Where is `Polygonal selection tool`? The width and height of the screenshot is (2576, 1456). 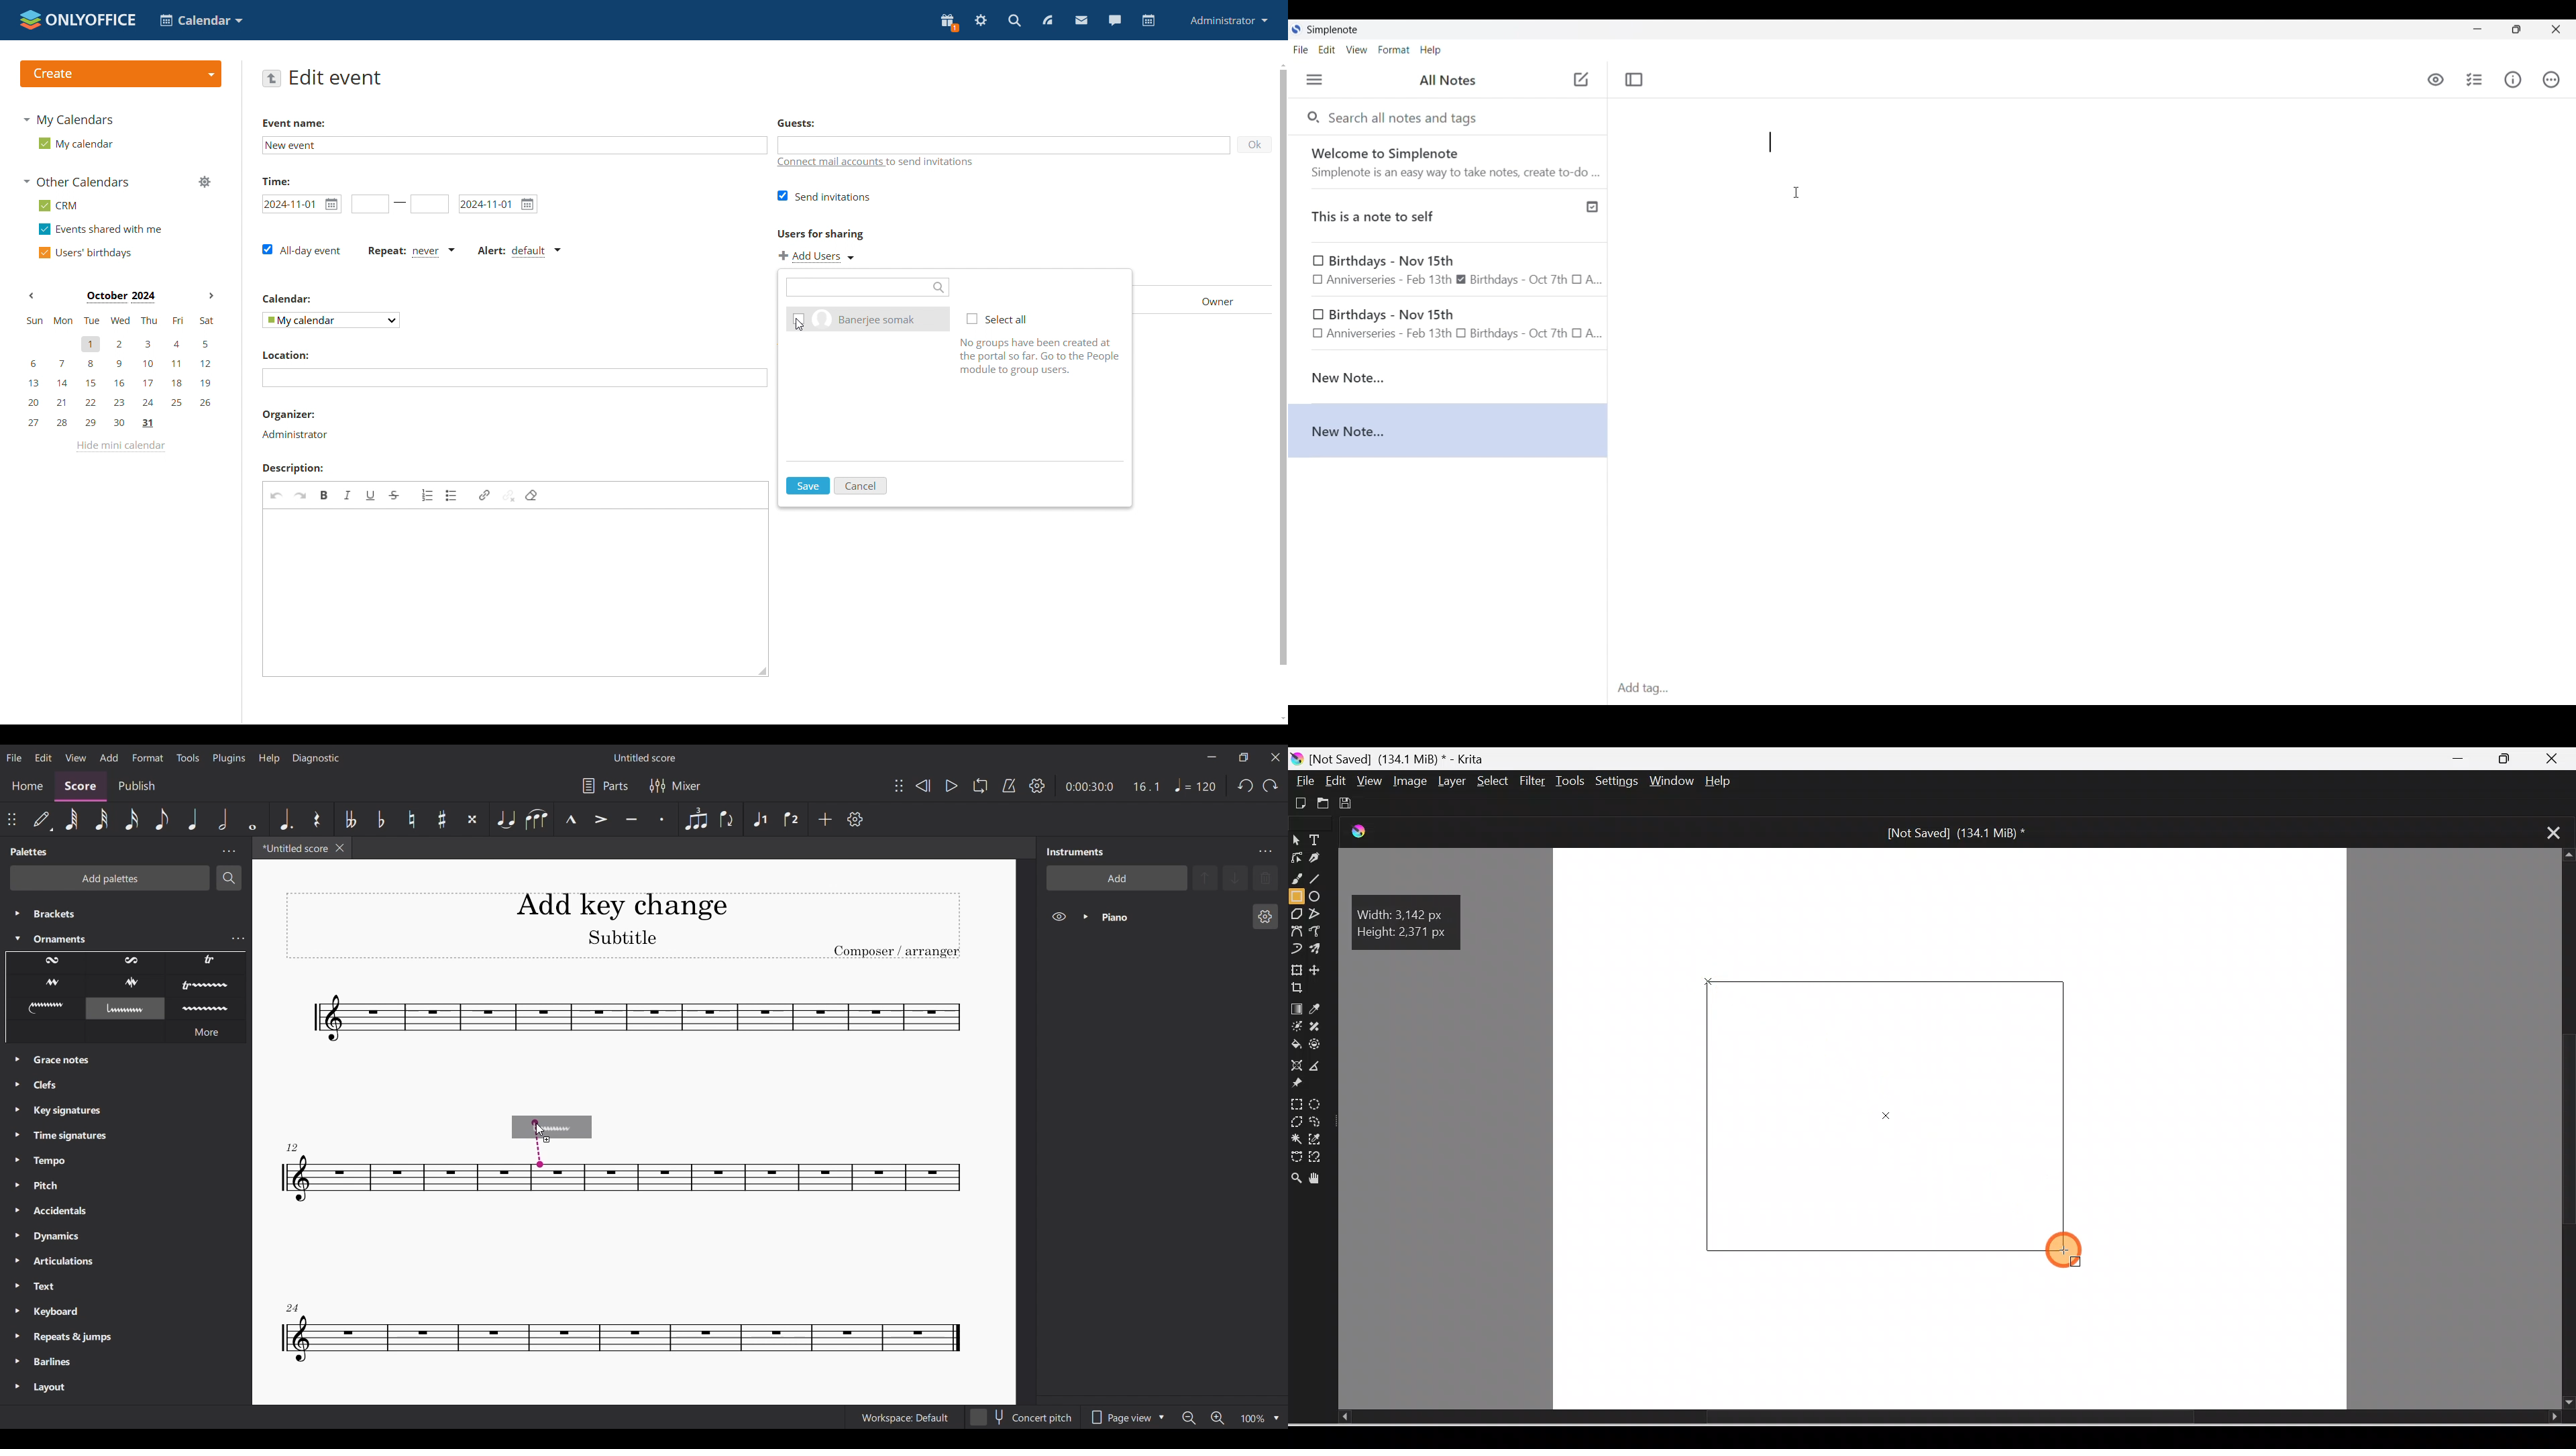 Polygonal selection tool is located at coordinates (1297, 1120).